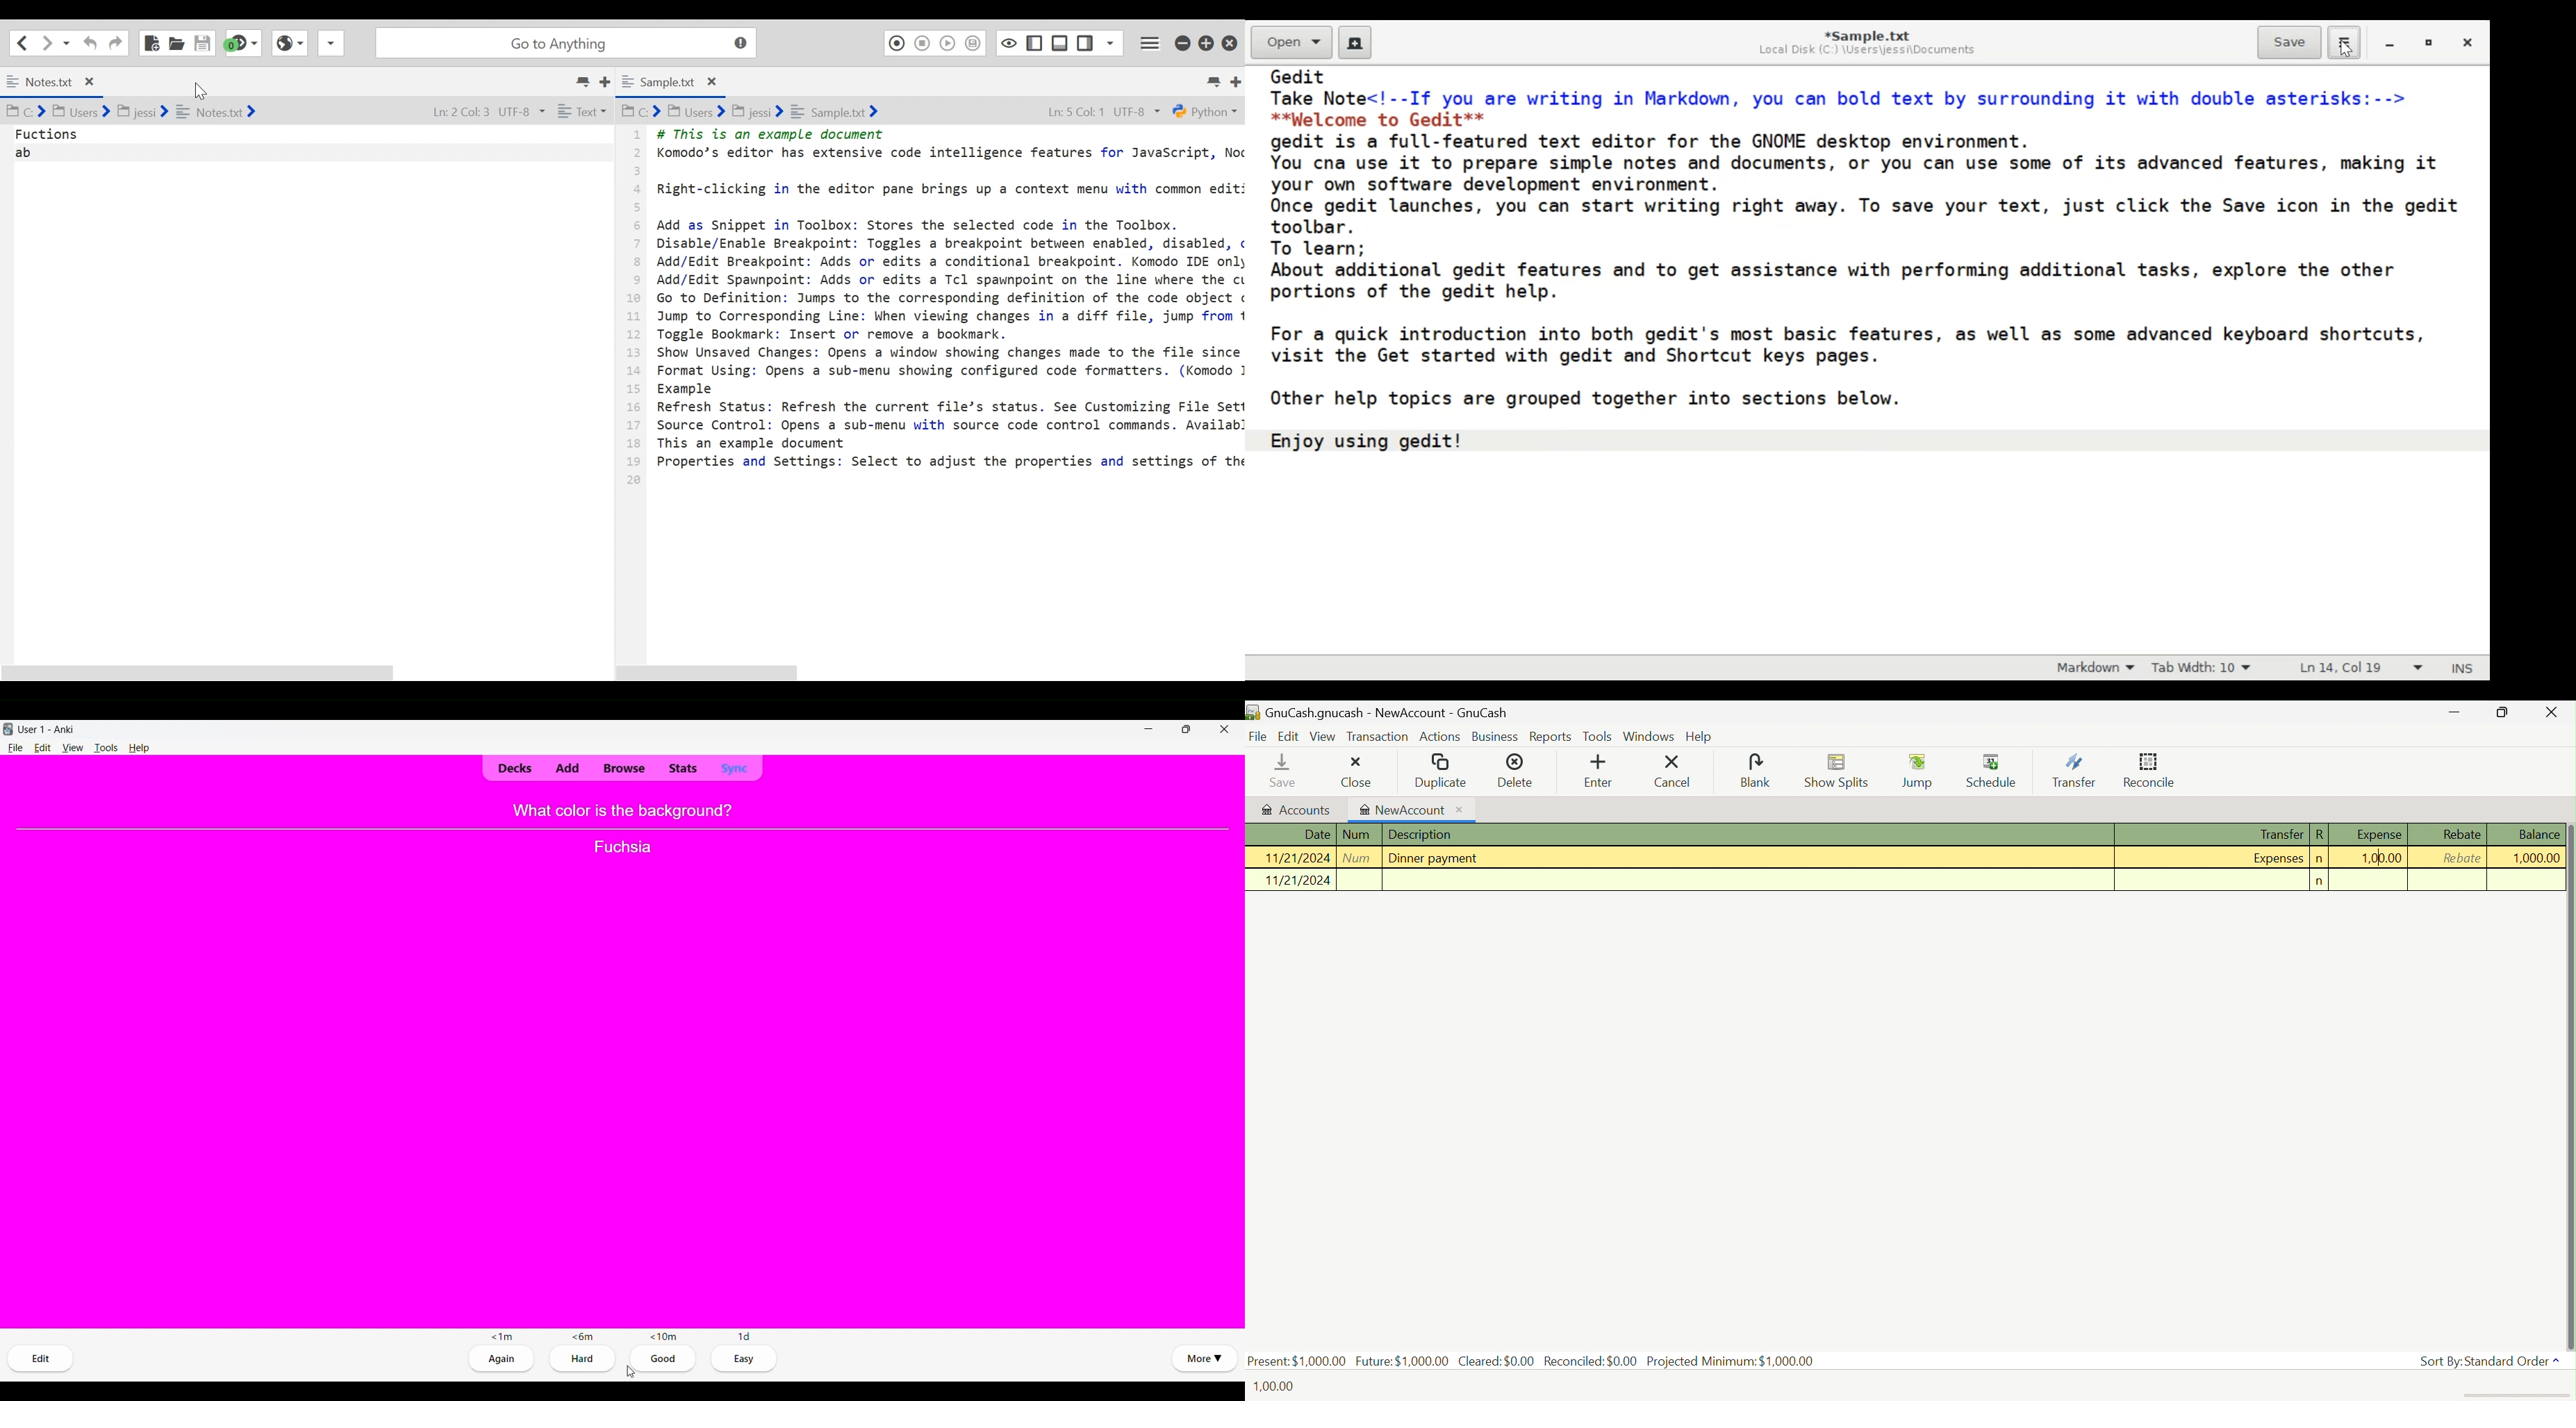 Image resolution: width=2576 pixels, height=1428 pixels. I want to click on File menu, so click(15, 748).